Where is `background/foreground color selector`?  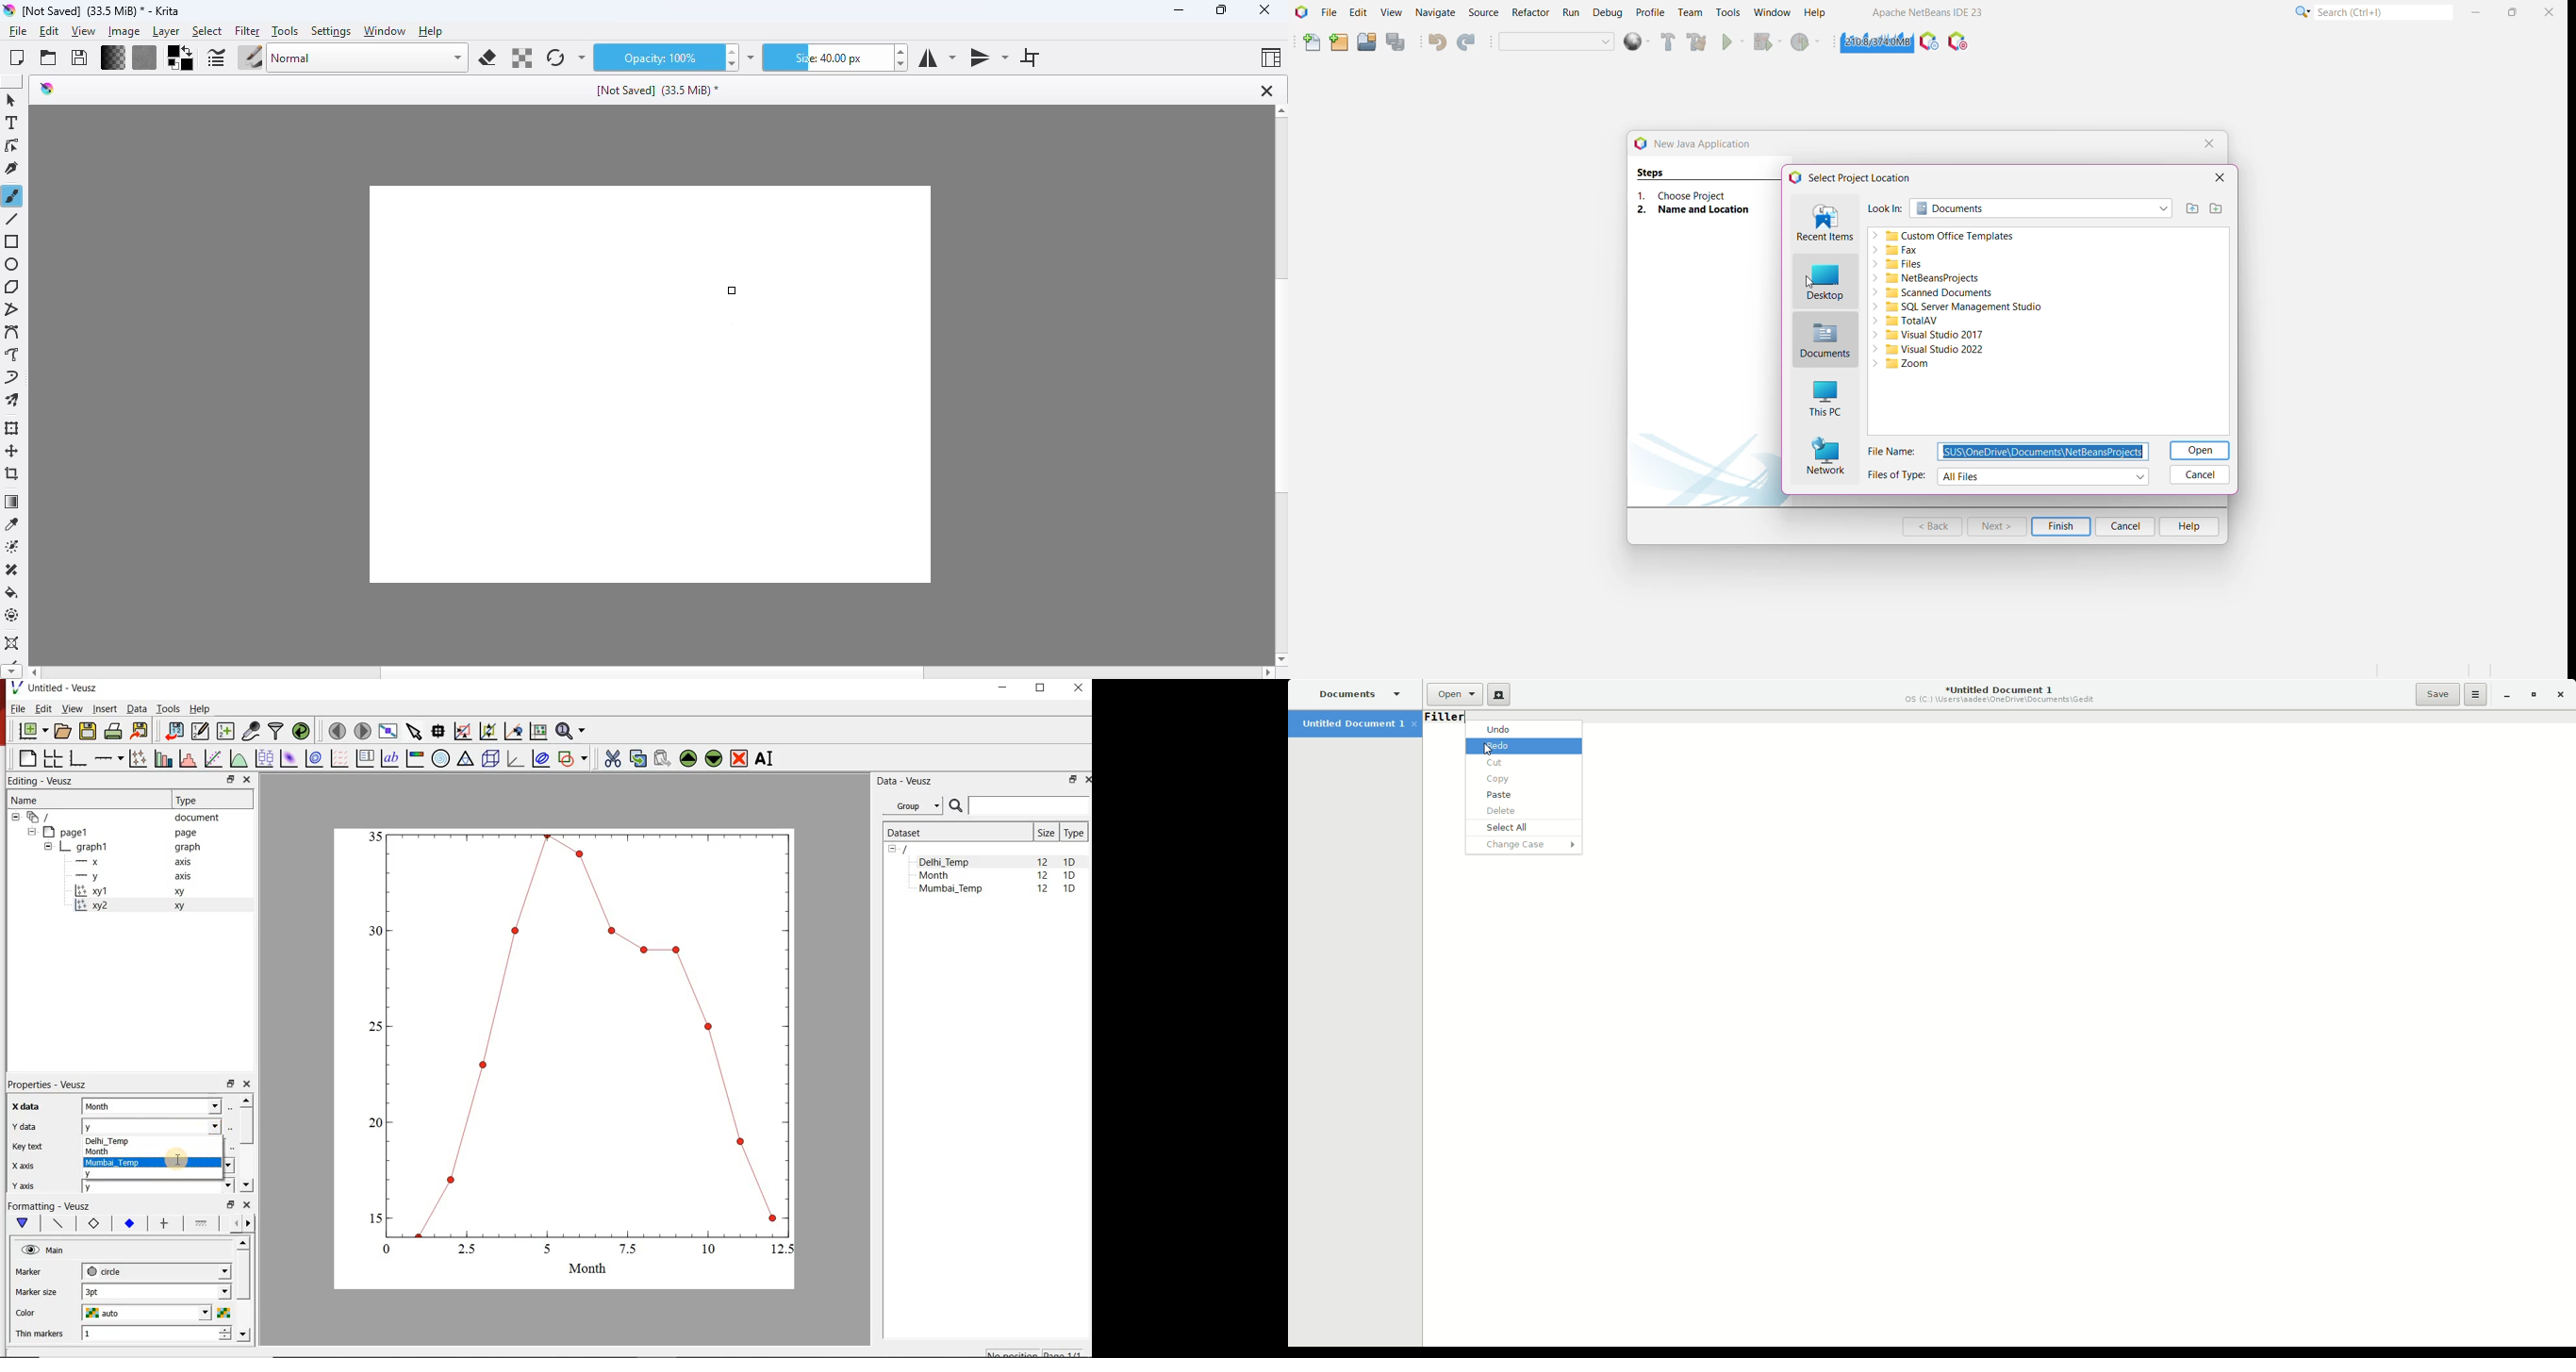 background/foreground color selector is located at coordinates (182, 58).